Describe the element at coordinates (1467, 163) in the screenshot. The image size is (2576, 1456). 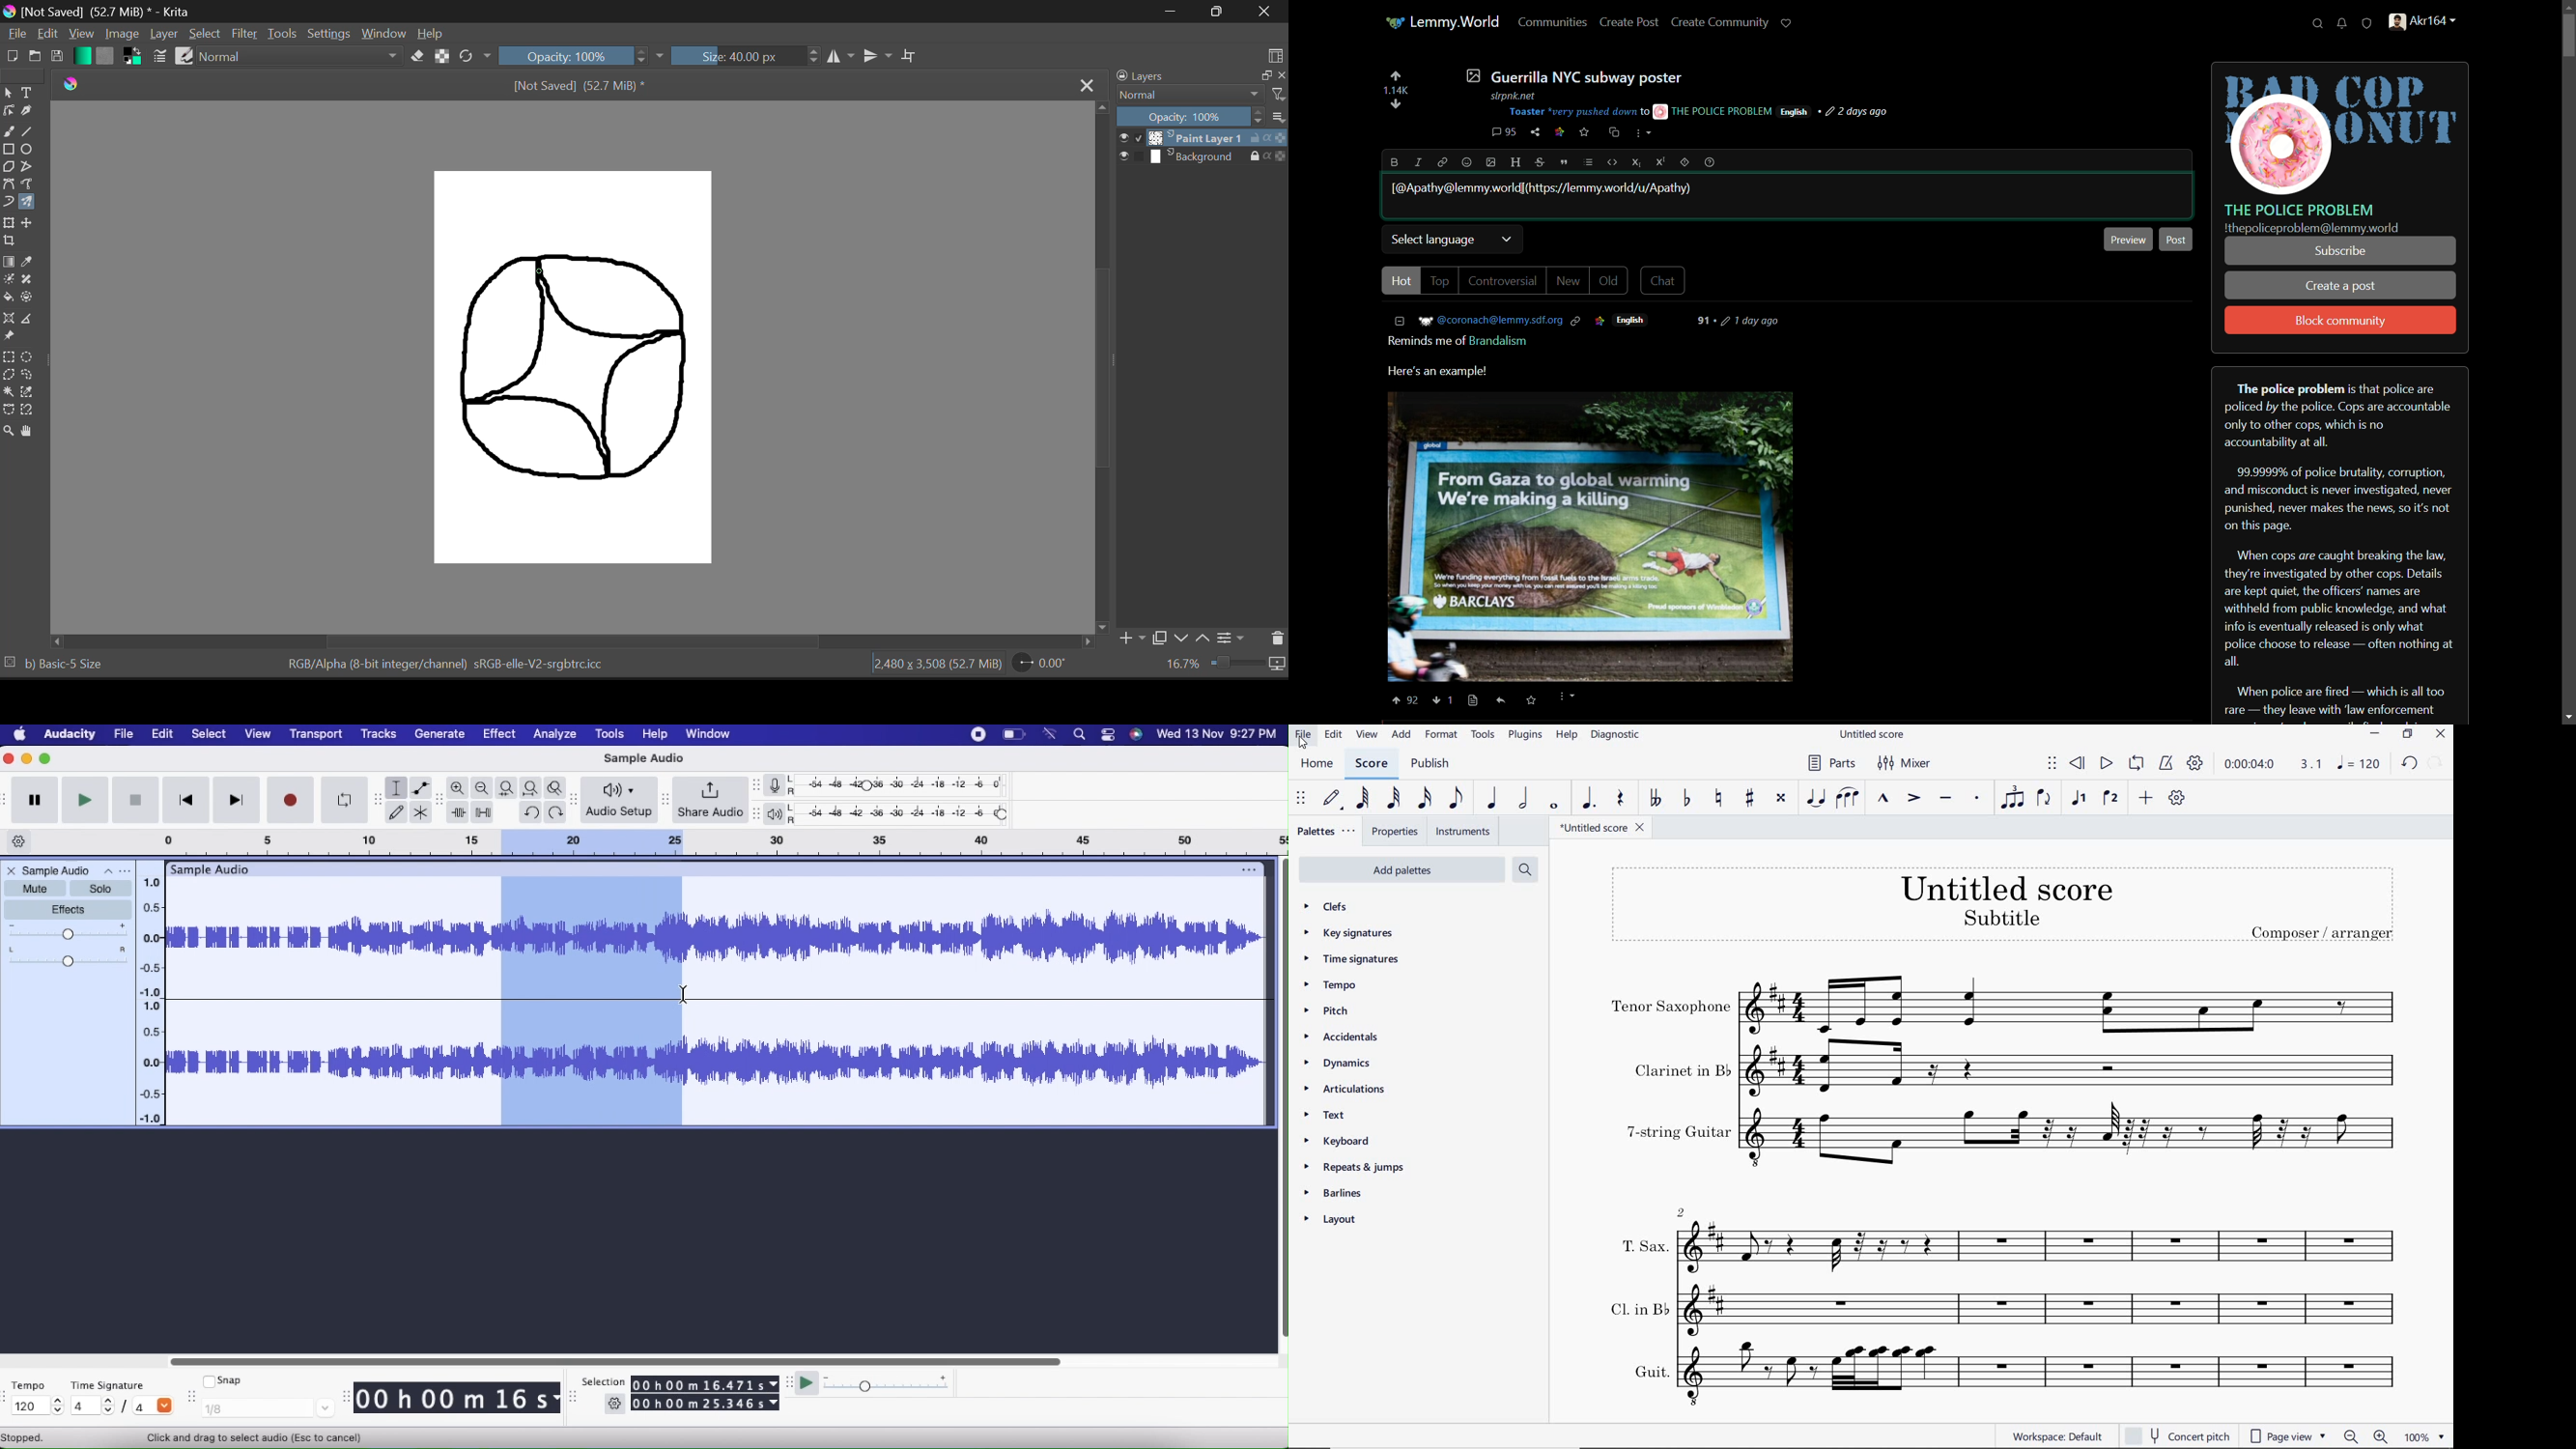
I see `emoji` at that location.